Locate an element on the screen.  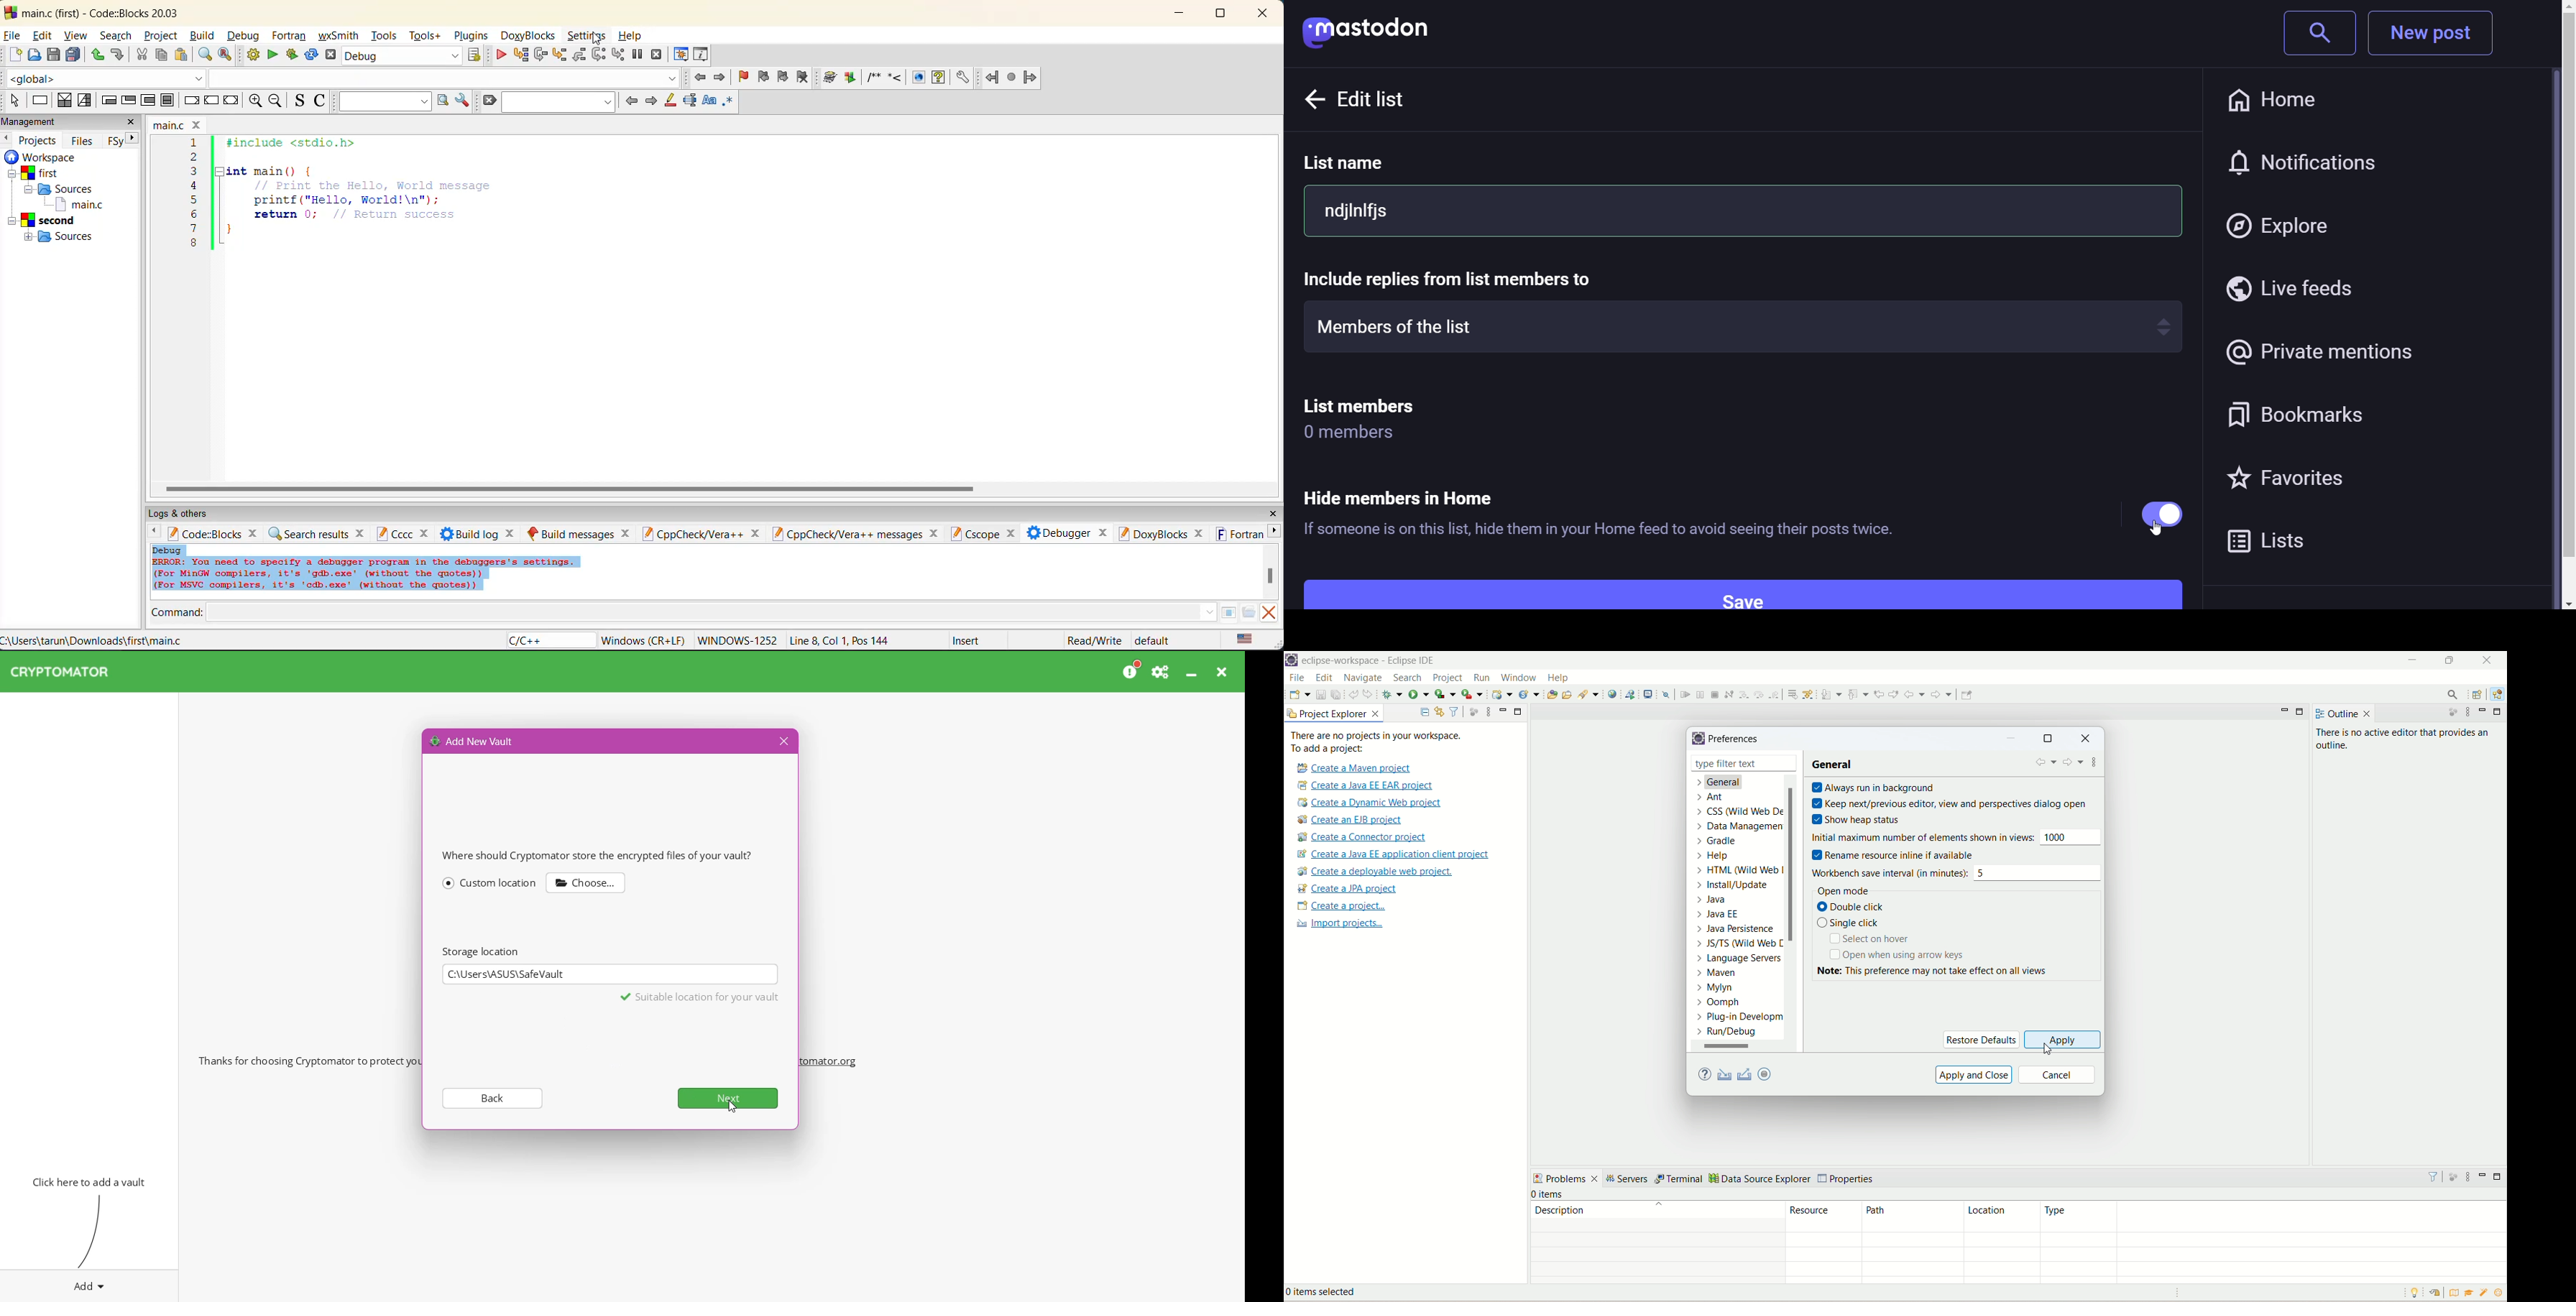
plugins is located at coordinates (473, 36).